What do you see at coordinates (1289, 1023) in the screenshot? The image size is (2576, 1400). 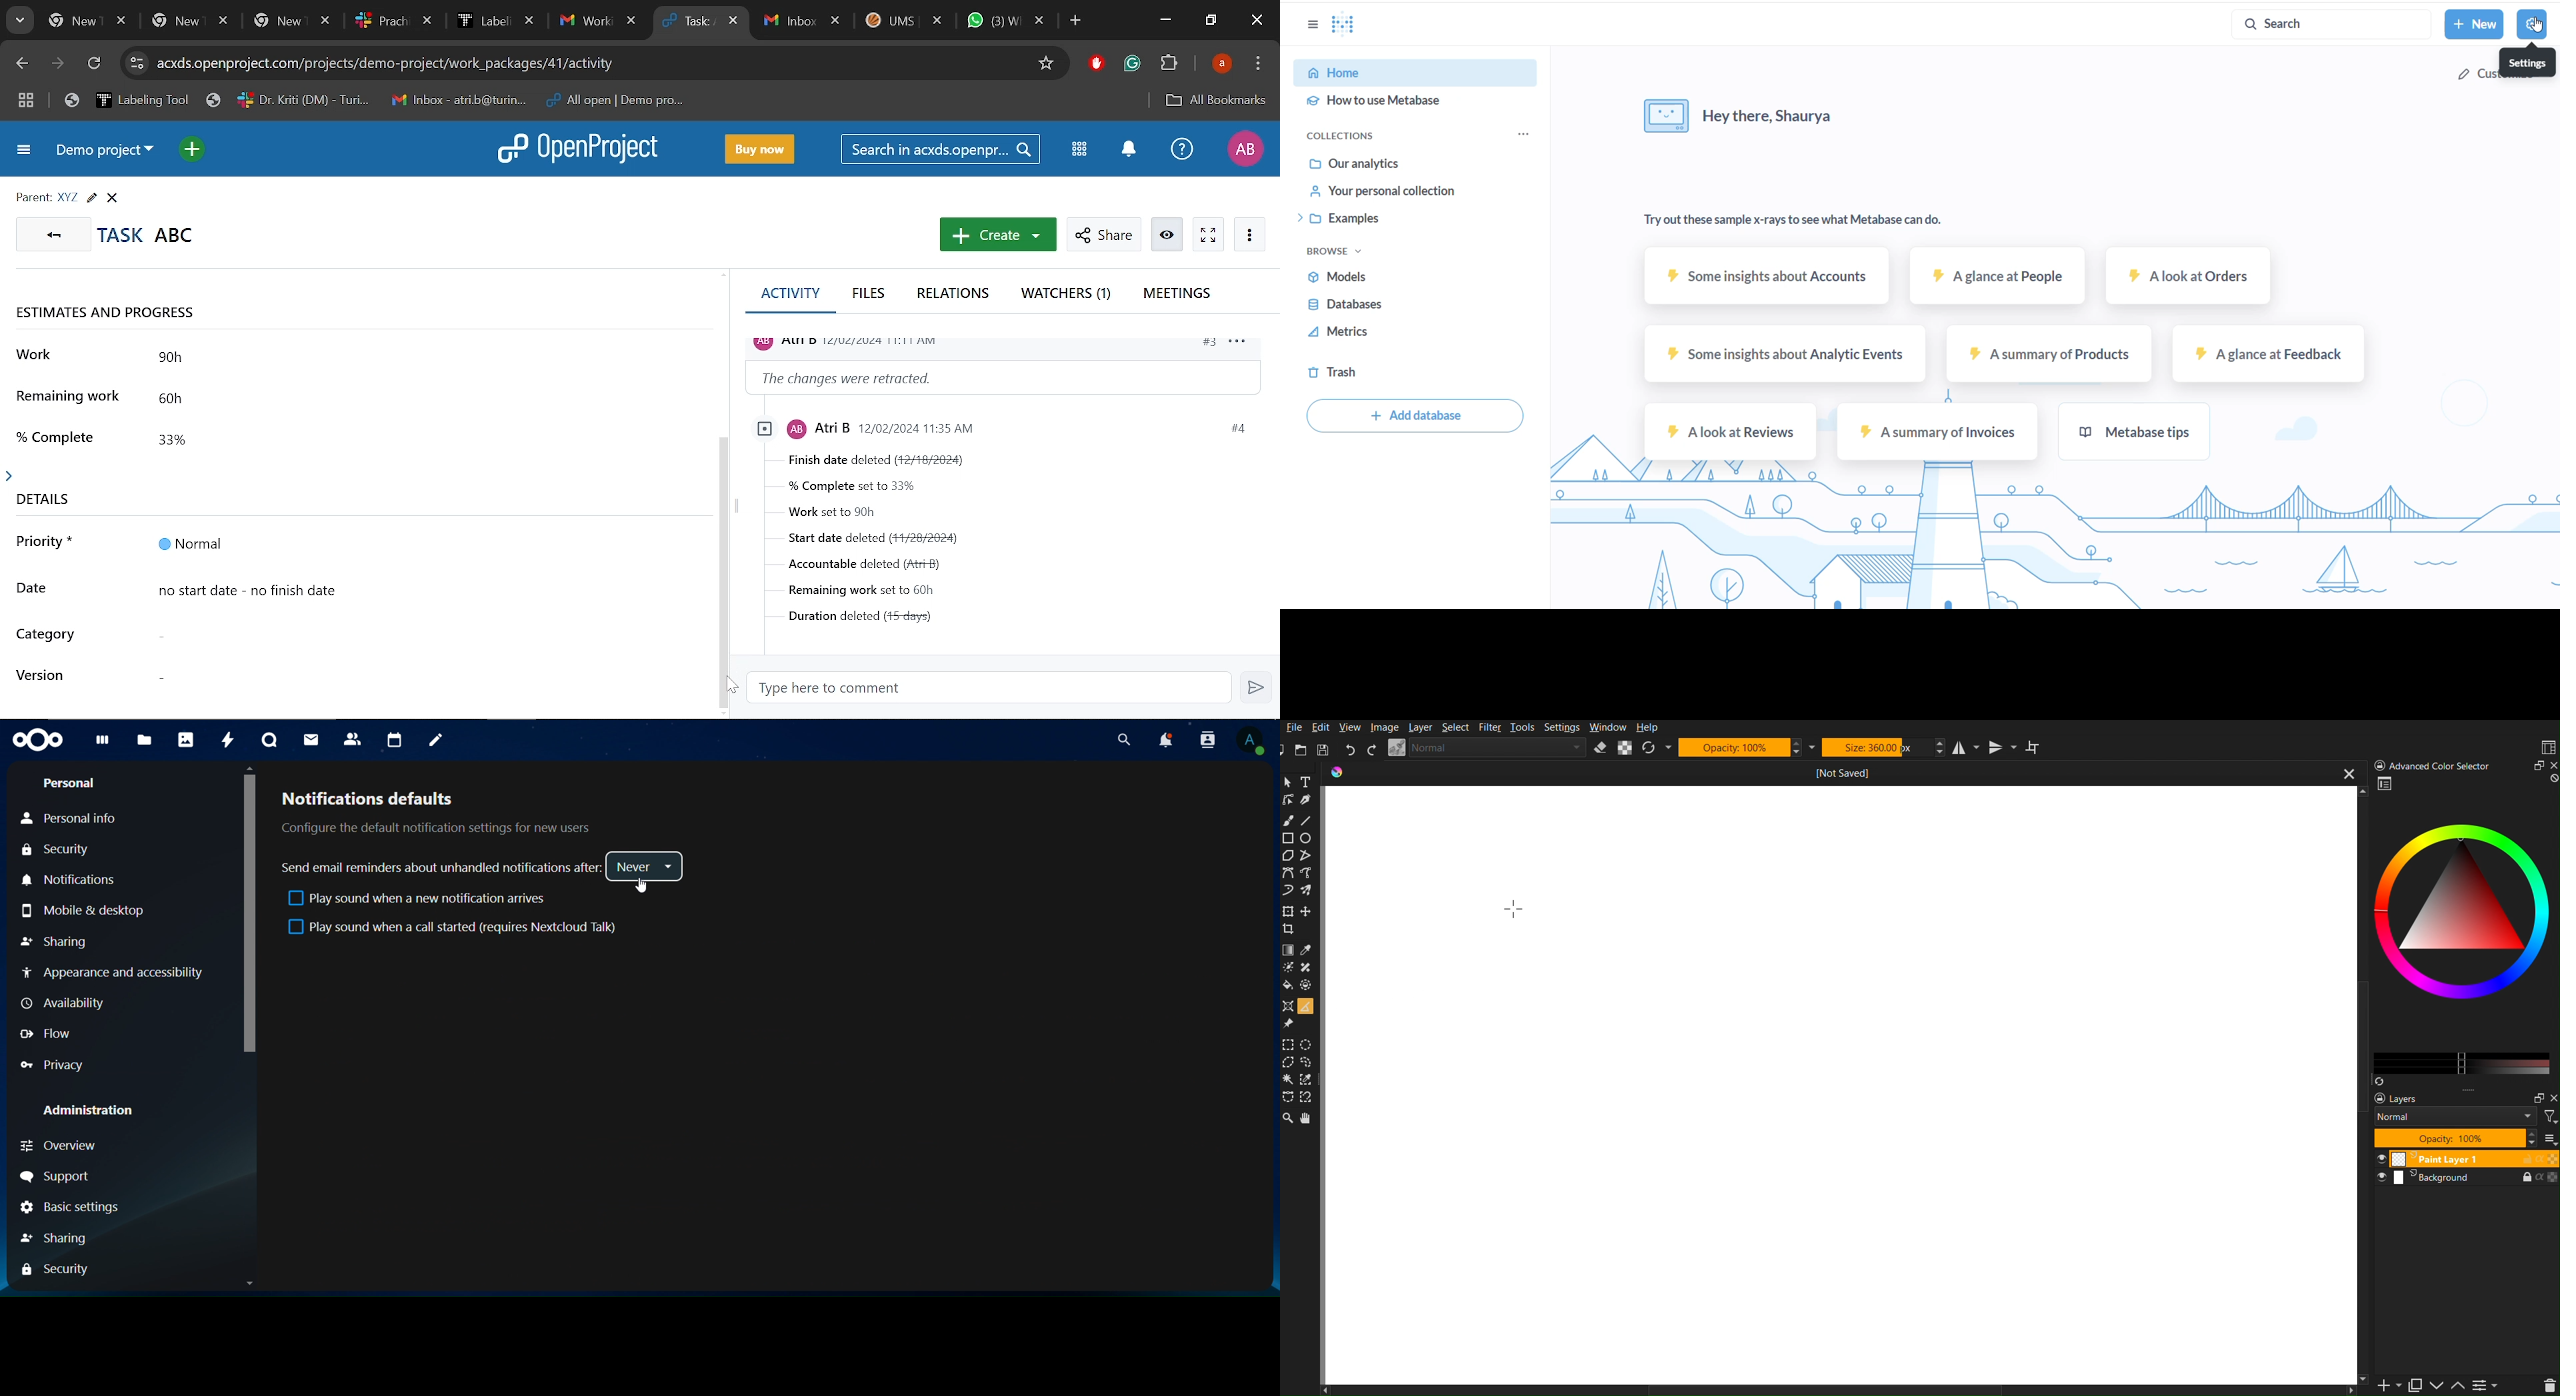 I see `Pin Tool` at bounding box center [1289, 1023].